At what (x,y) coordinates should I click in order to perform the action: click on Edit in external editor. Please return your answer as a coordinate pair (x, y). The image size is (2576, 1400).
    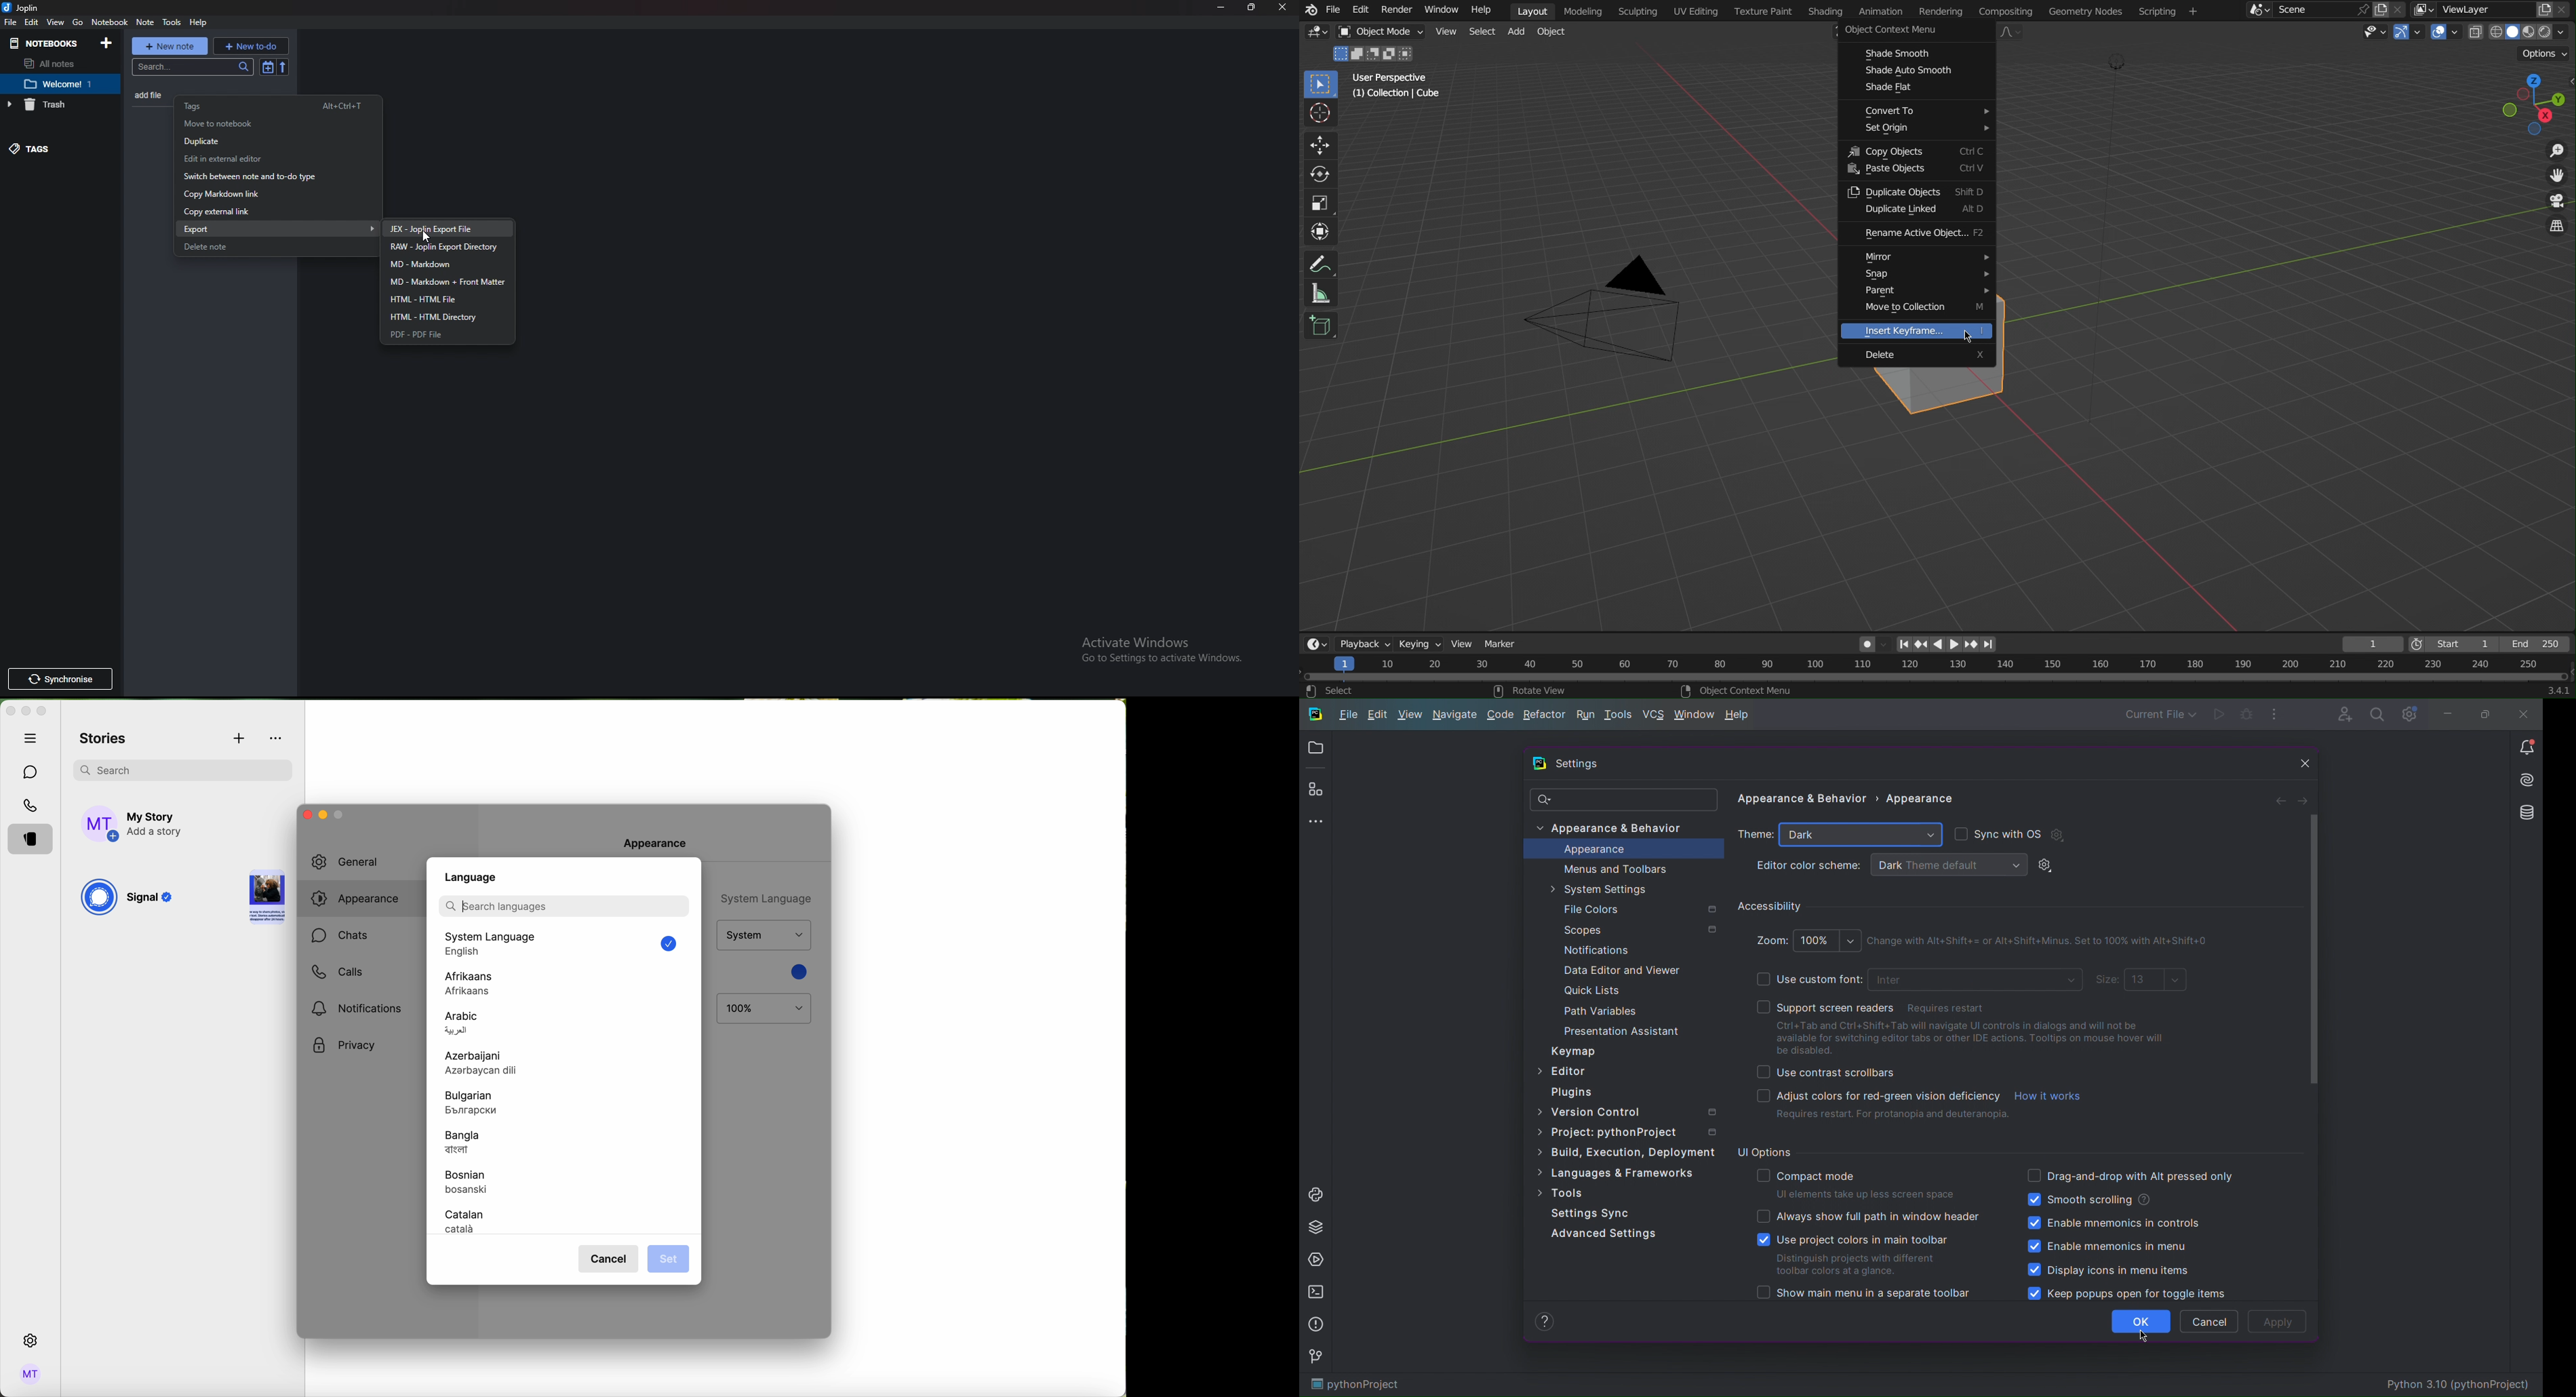
    Looking at the image, I should click on (270, 159).